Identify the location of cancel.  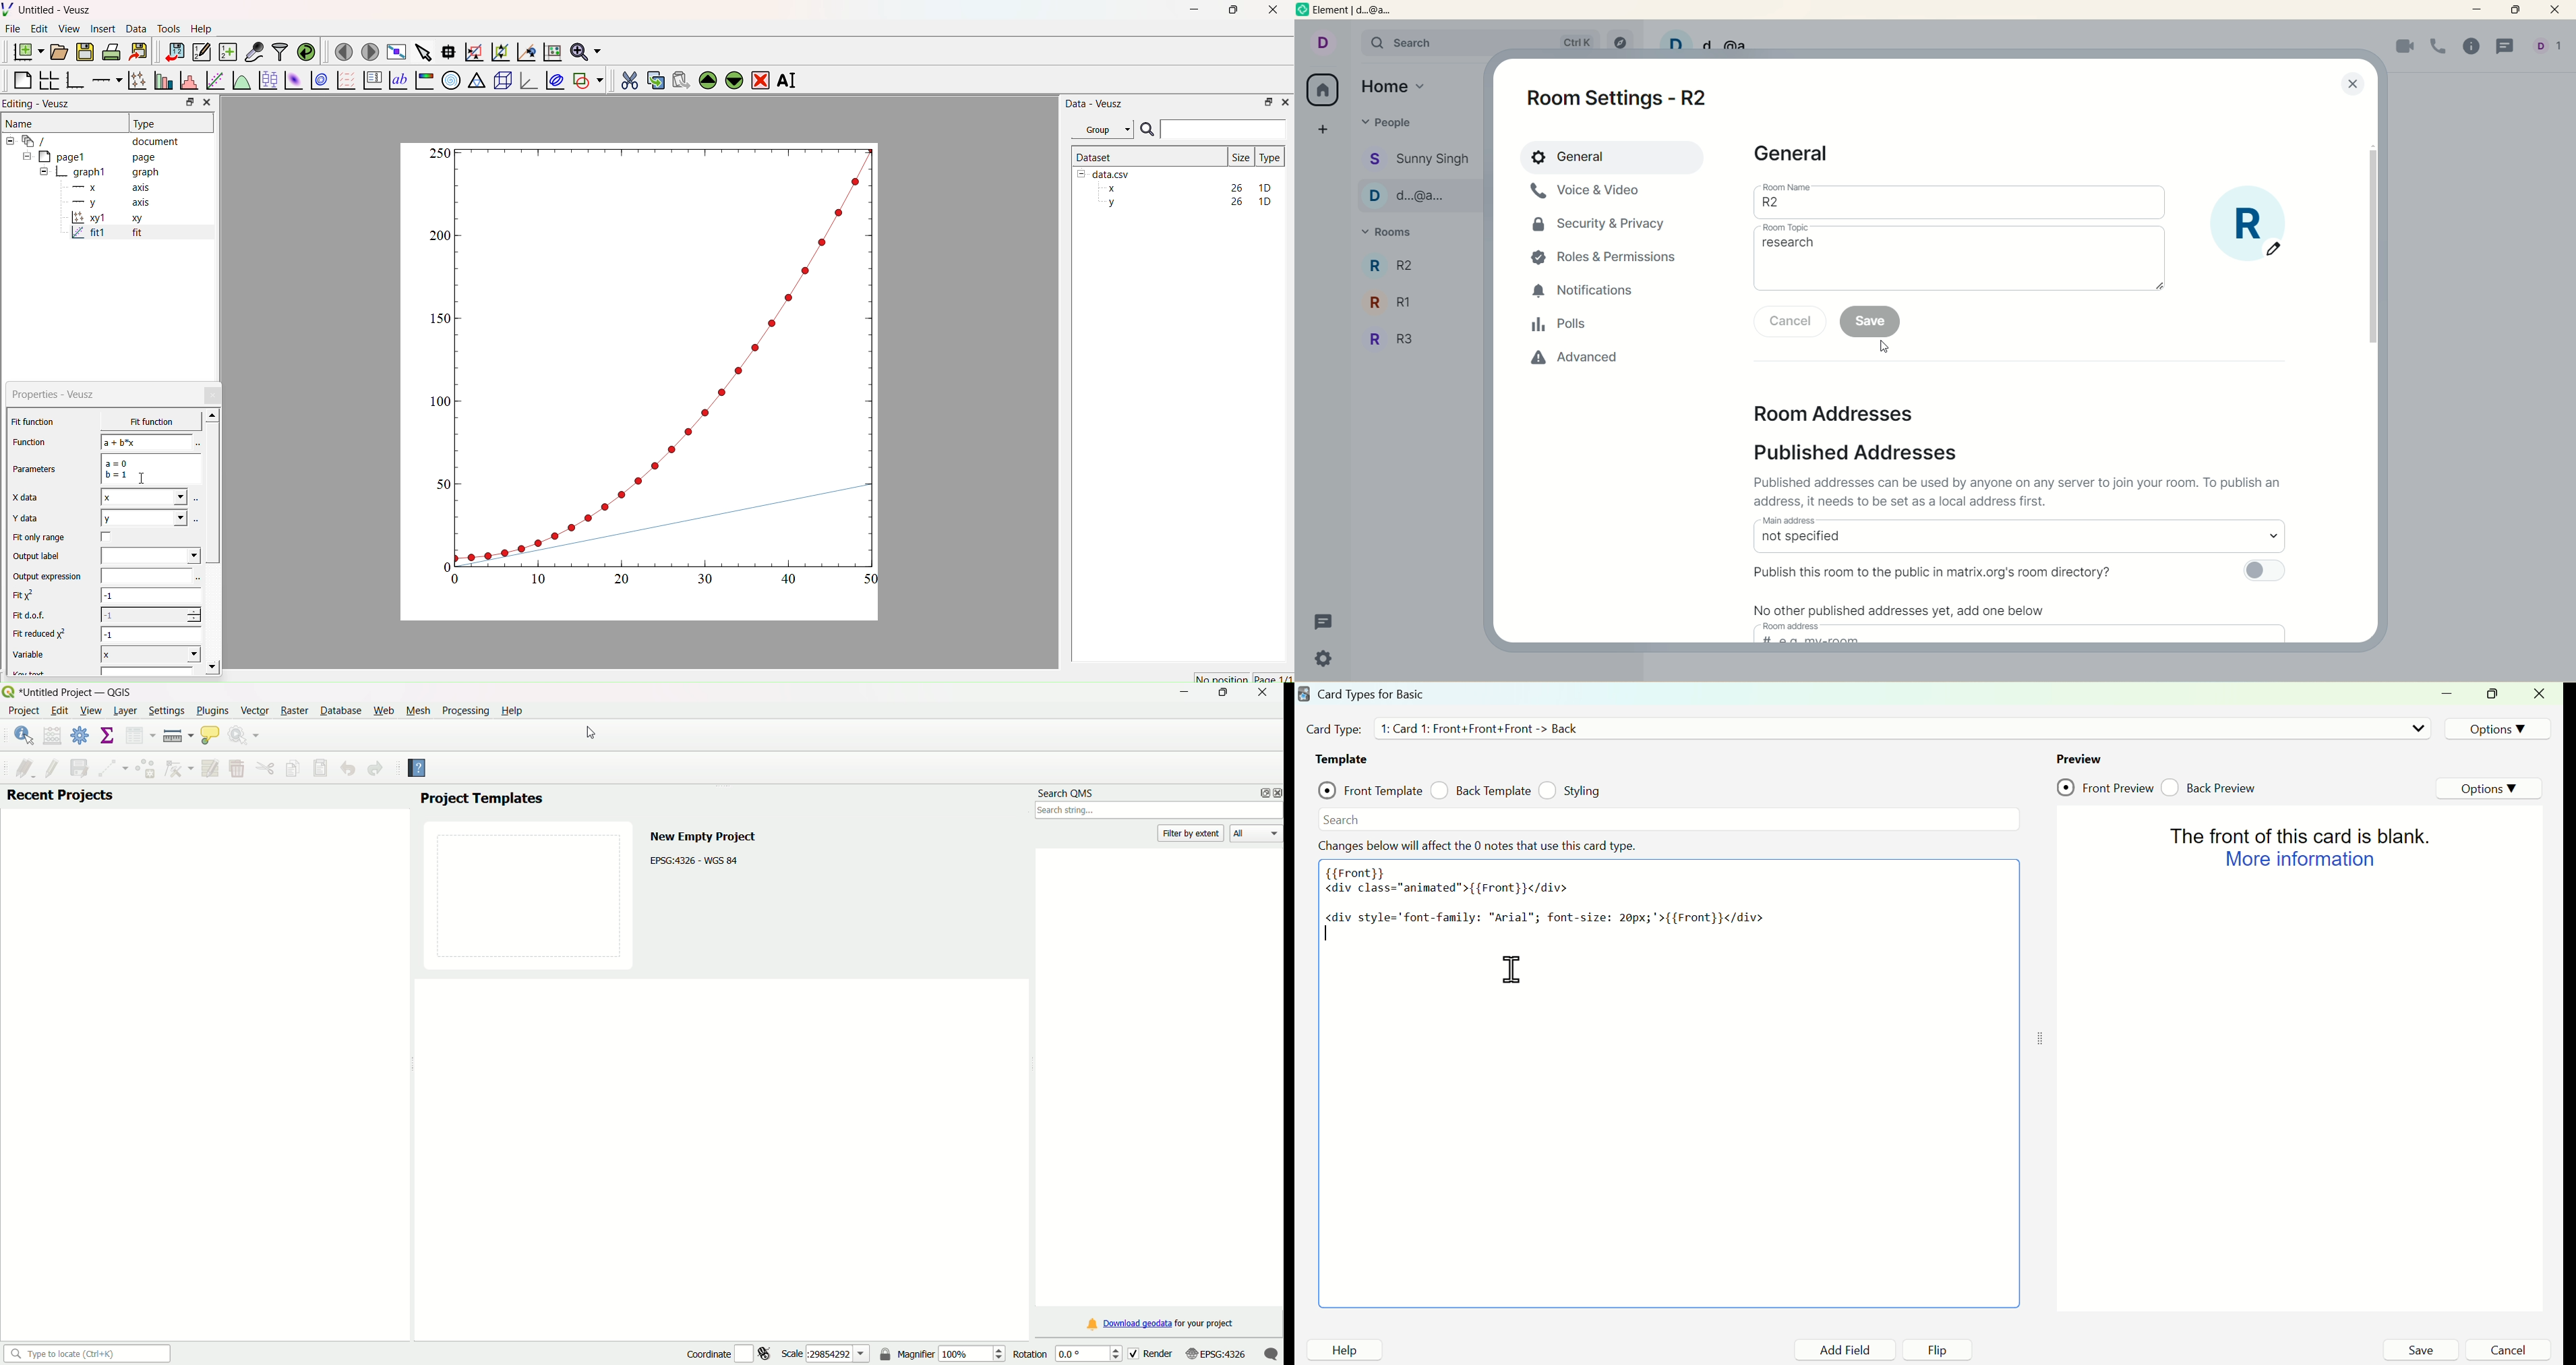
(2508, 1350).